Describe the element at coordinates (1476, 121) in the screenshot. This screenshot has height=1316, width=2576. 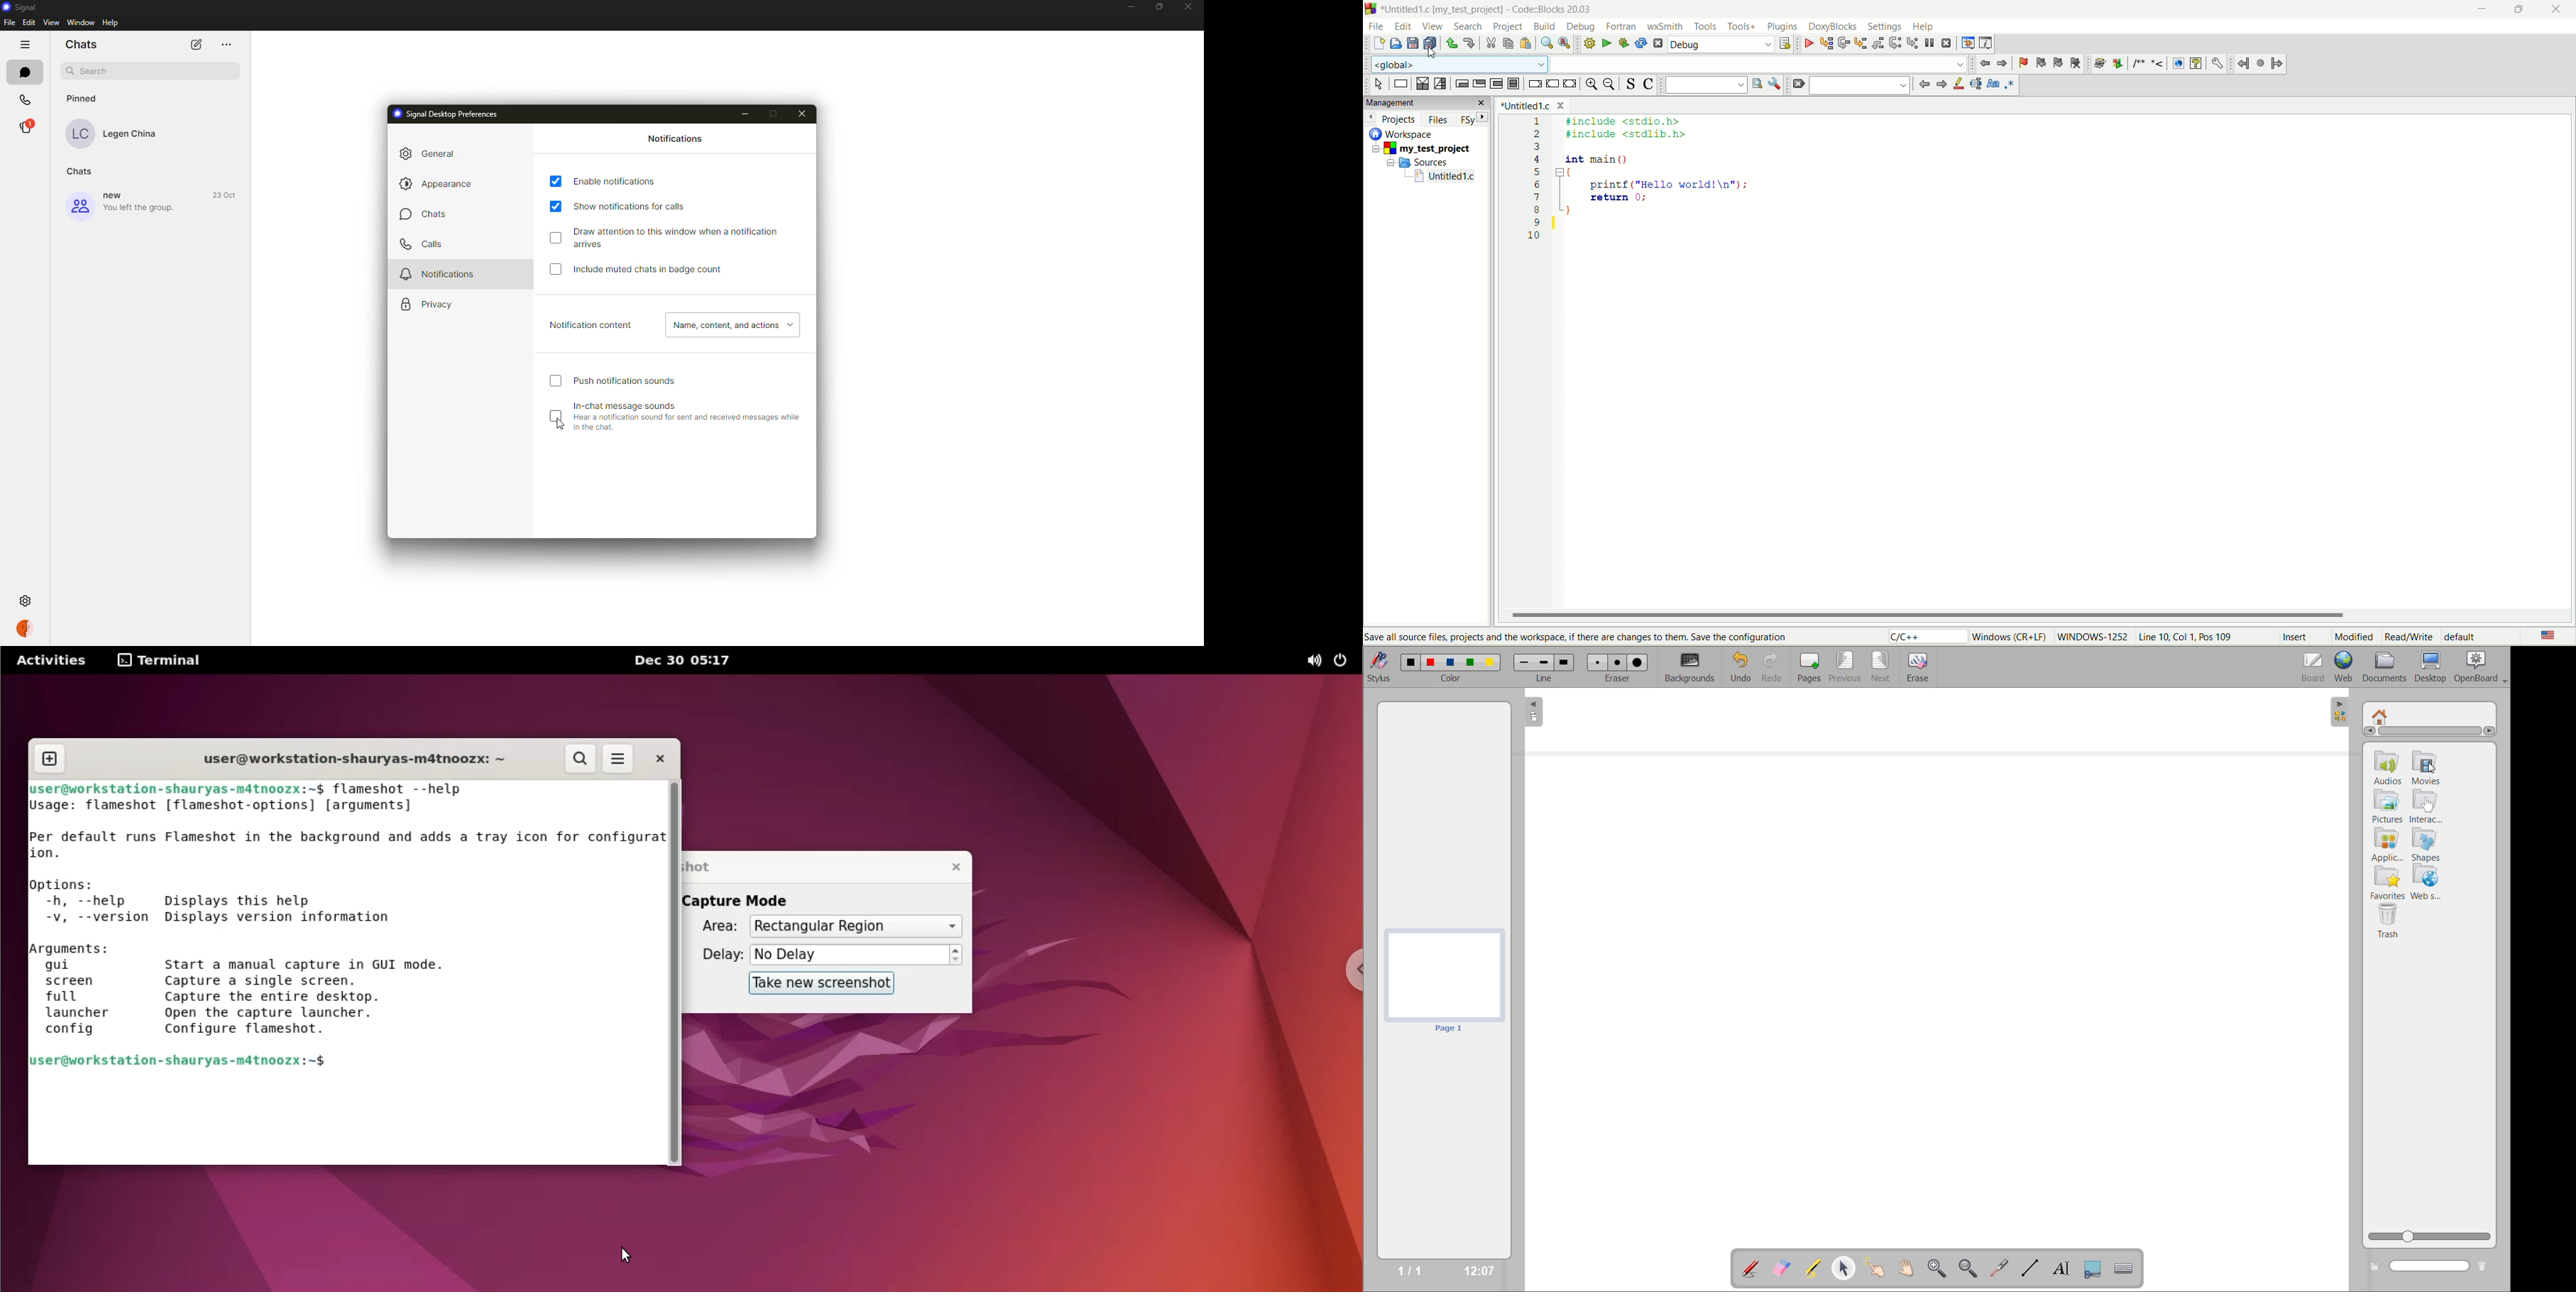
I see `Fsy` at that location.